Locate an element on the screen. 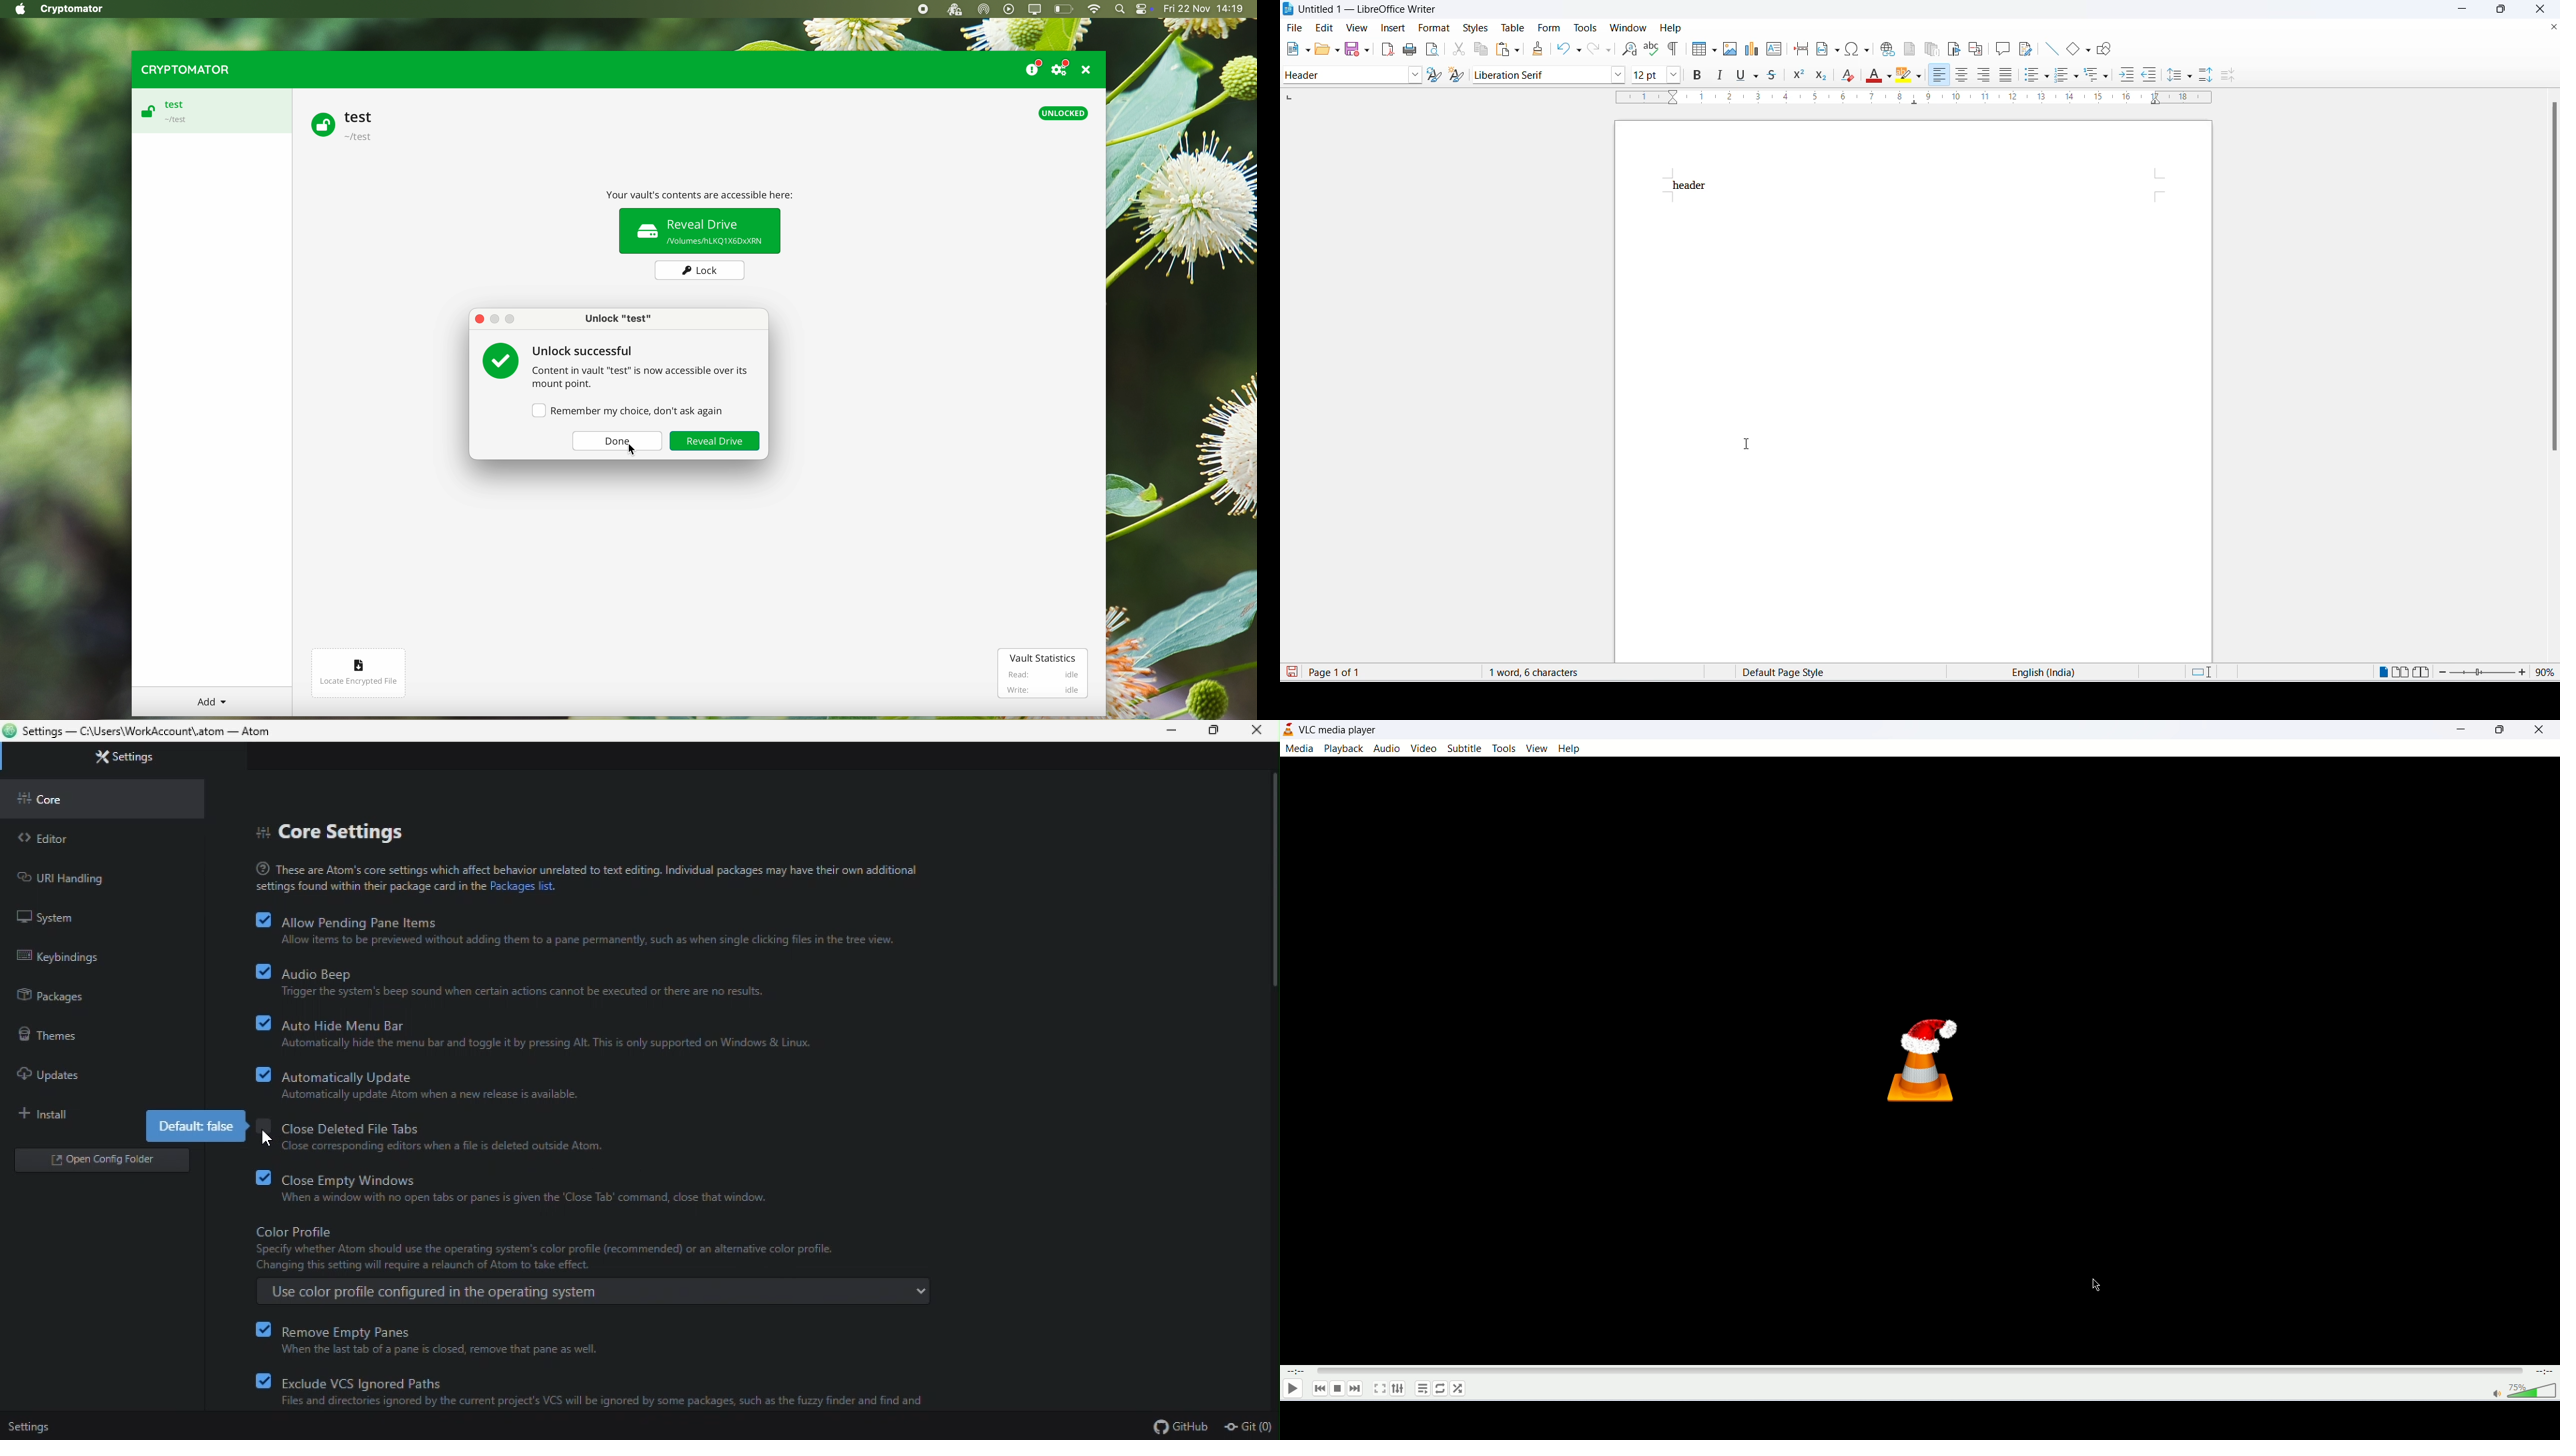 Image resolution: width=2576 pixels, height=1456 pixels. URL handling is located at coordinates (60, 880).